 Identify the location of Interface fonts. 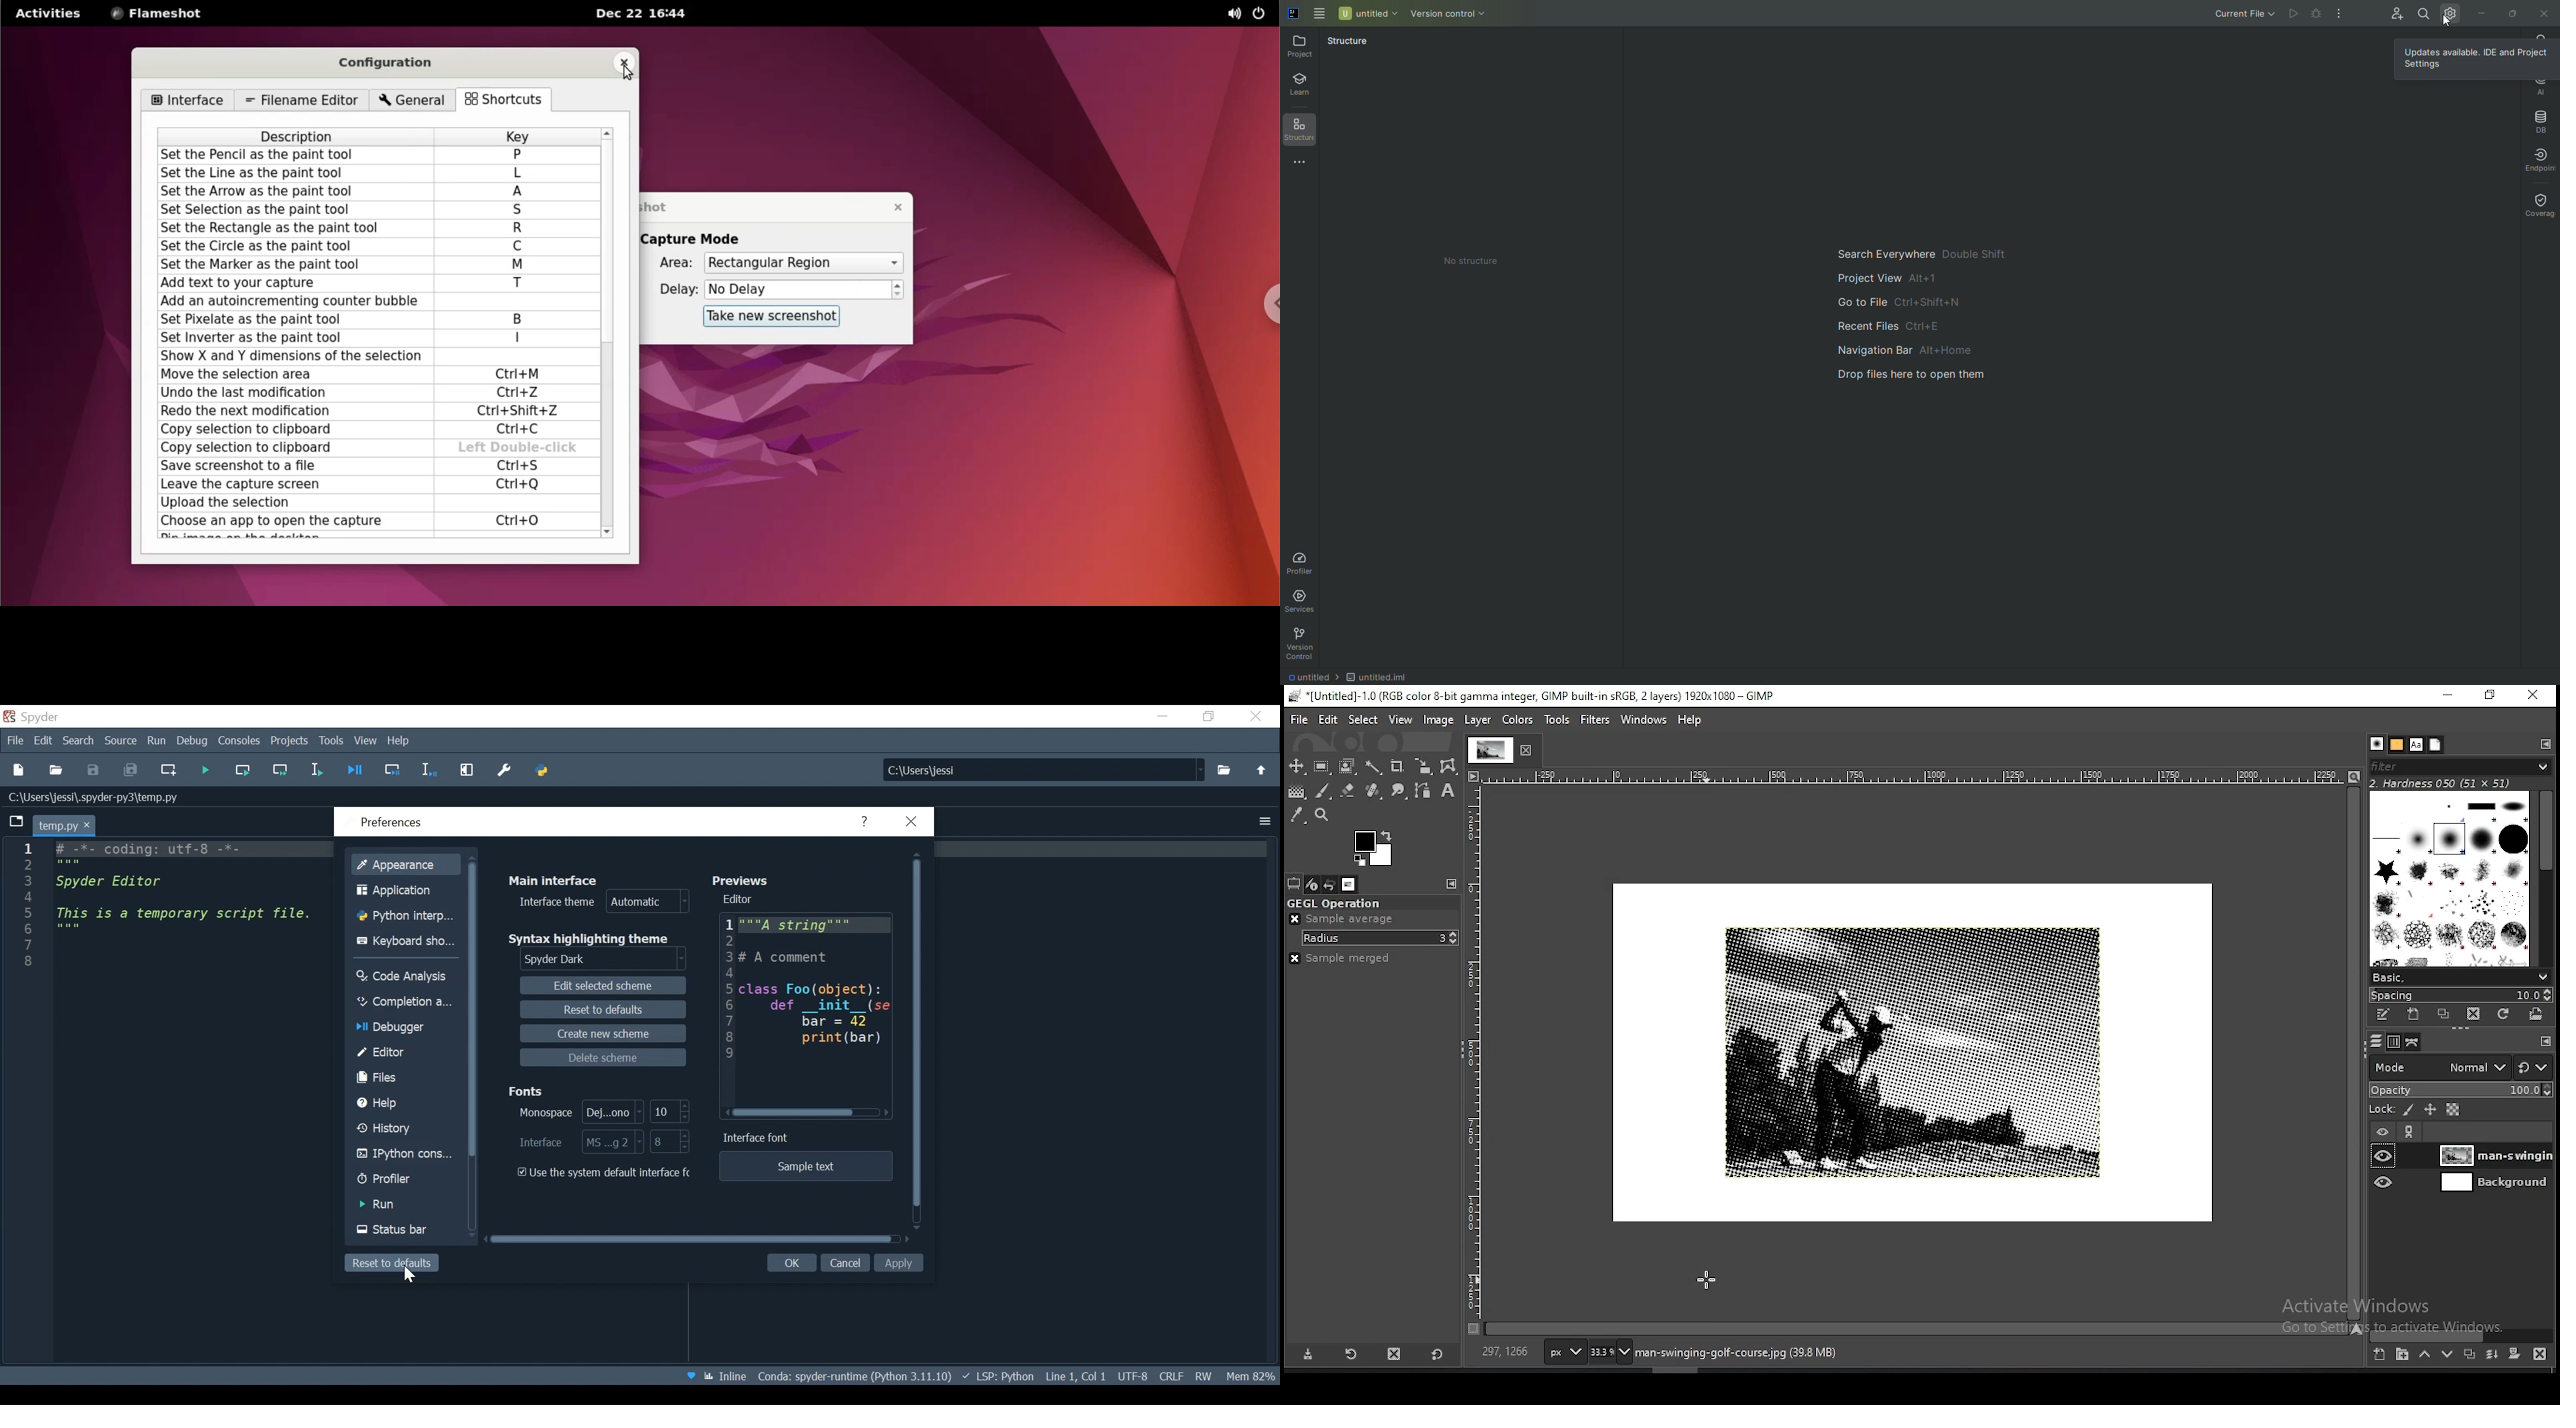
(577, 1142).